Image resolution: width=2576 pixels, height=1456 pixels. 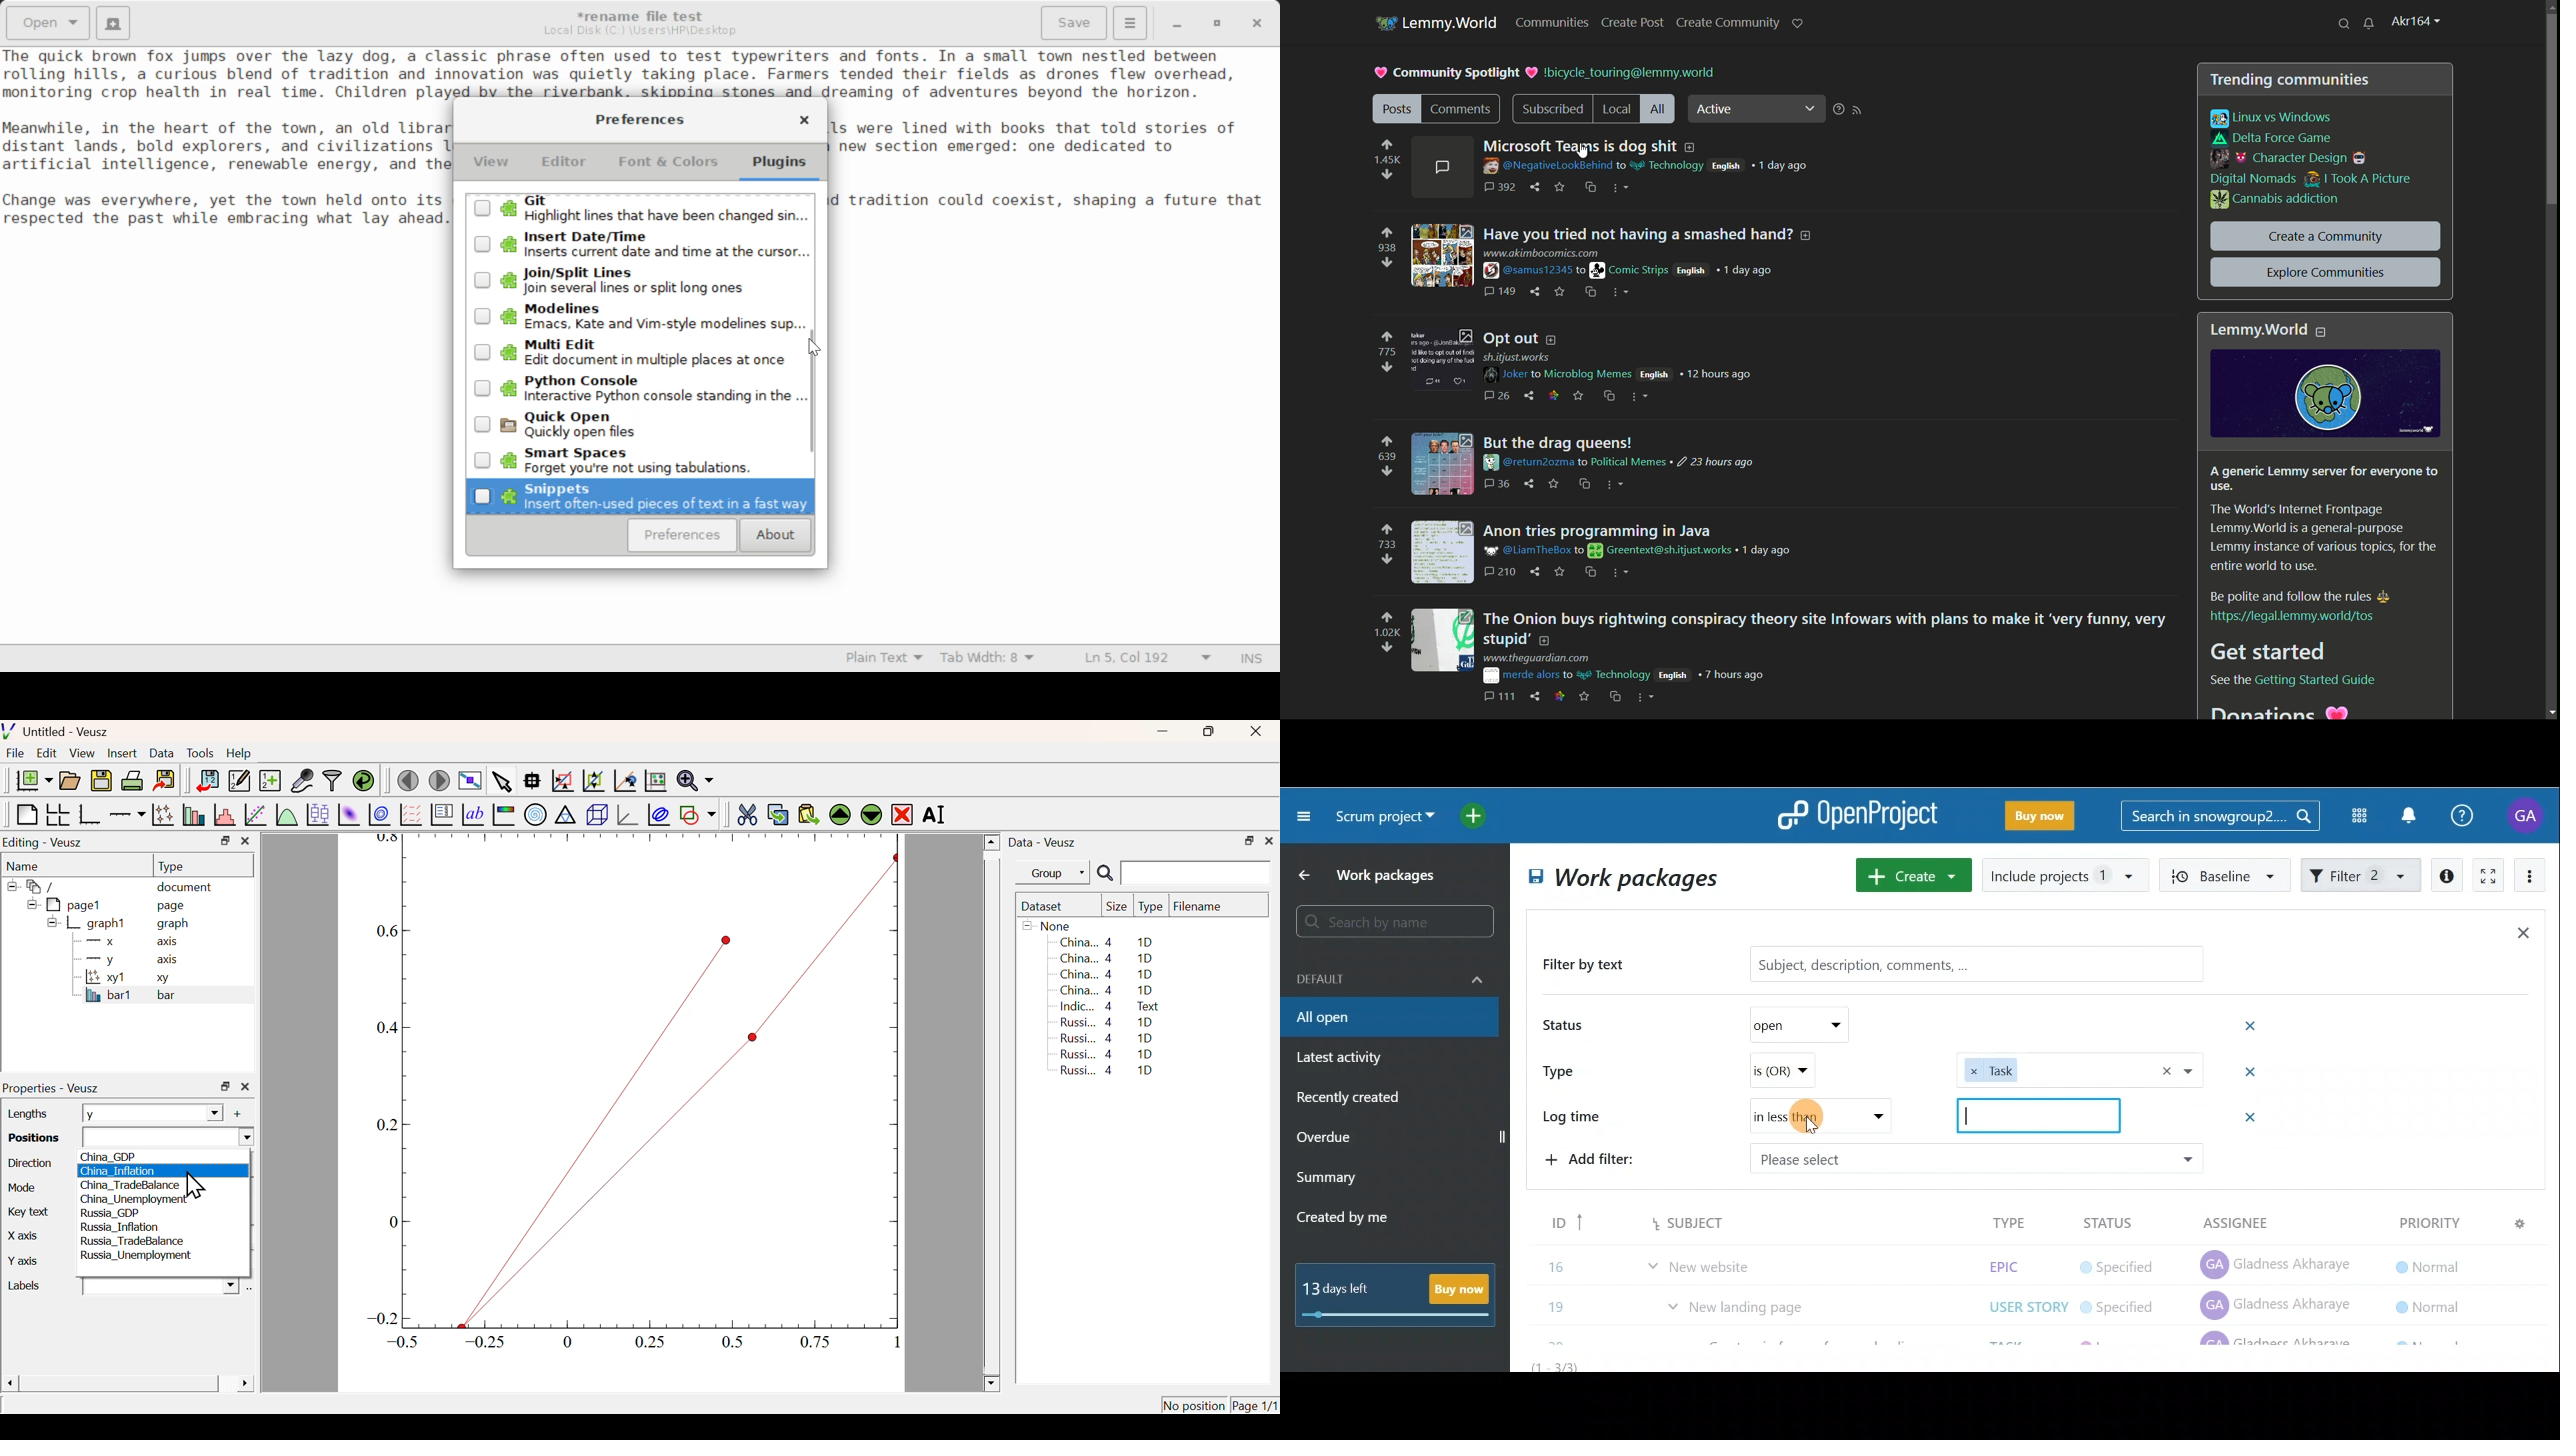 What do you see at coordinates (2430, 1300) in the screenshot?
I see `normal` at bounding box center [2430, 1300].